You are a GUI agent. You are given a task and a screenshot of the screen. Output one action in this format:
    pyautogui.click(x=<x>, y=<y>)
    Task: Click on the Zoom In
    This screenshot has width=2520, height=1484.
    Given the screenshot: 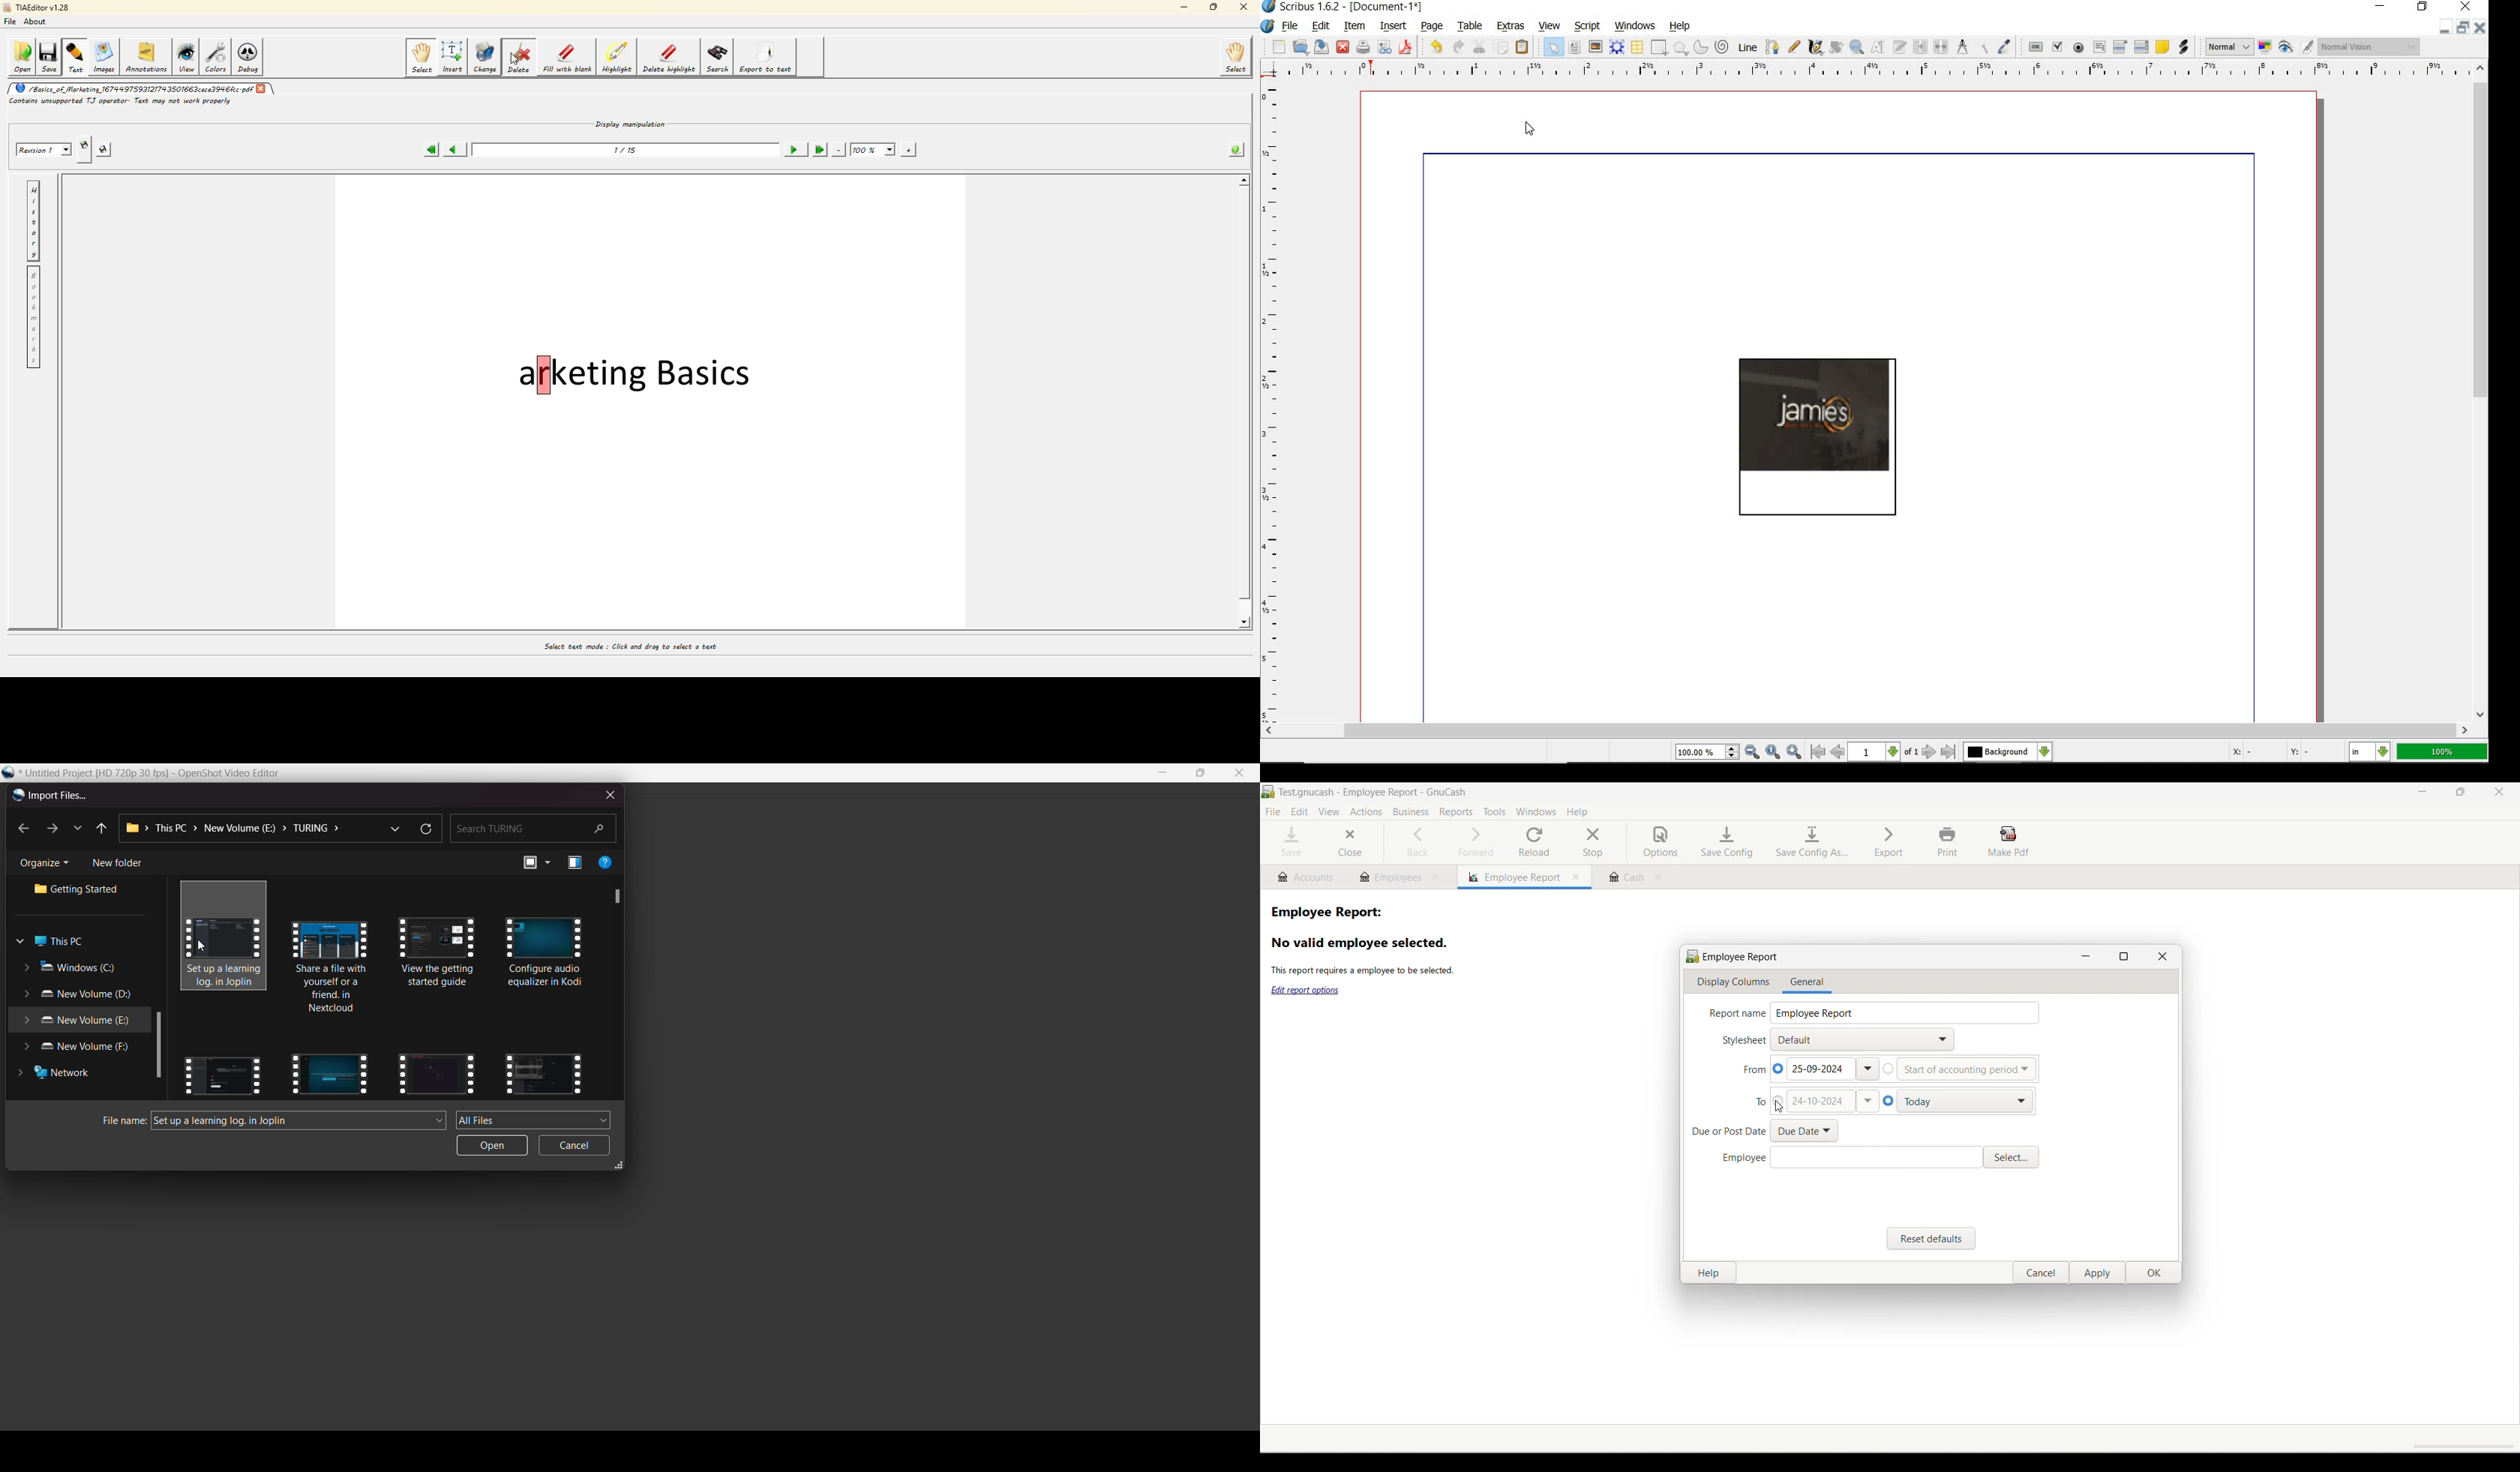 What is the action you would take?
    pyautogui.click(x=1795, y=752)
    